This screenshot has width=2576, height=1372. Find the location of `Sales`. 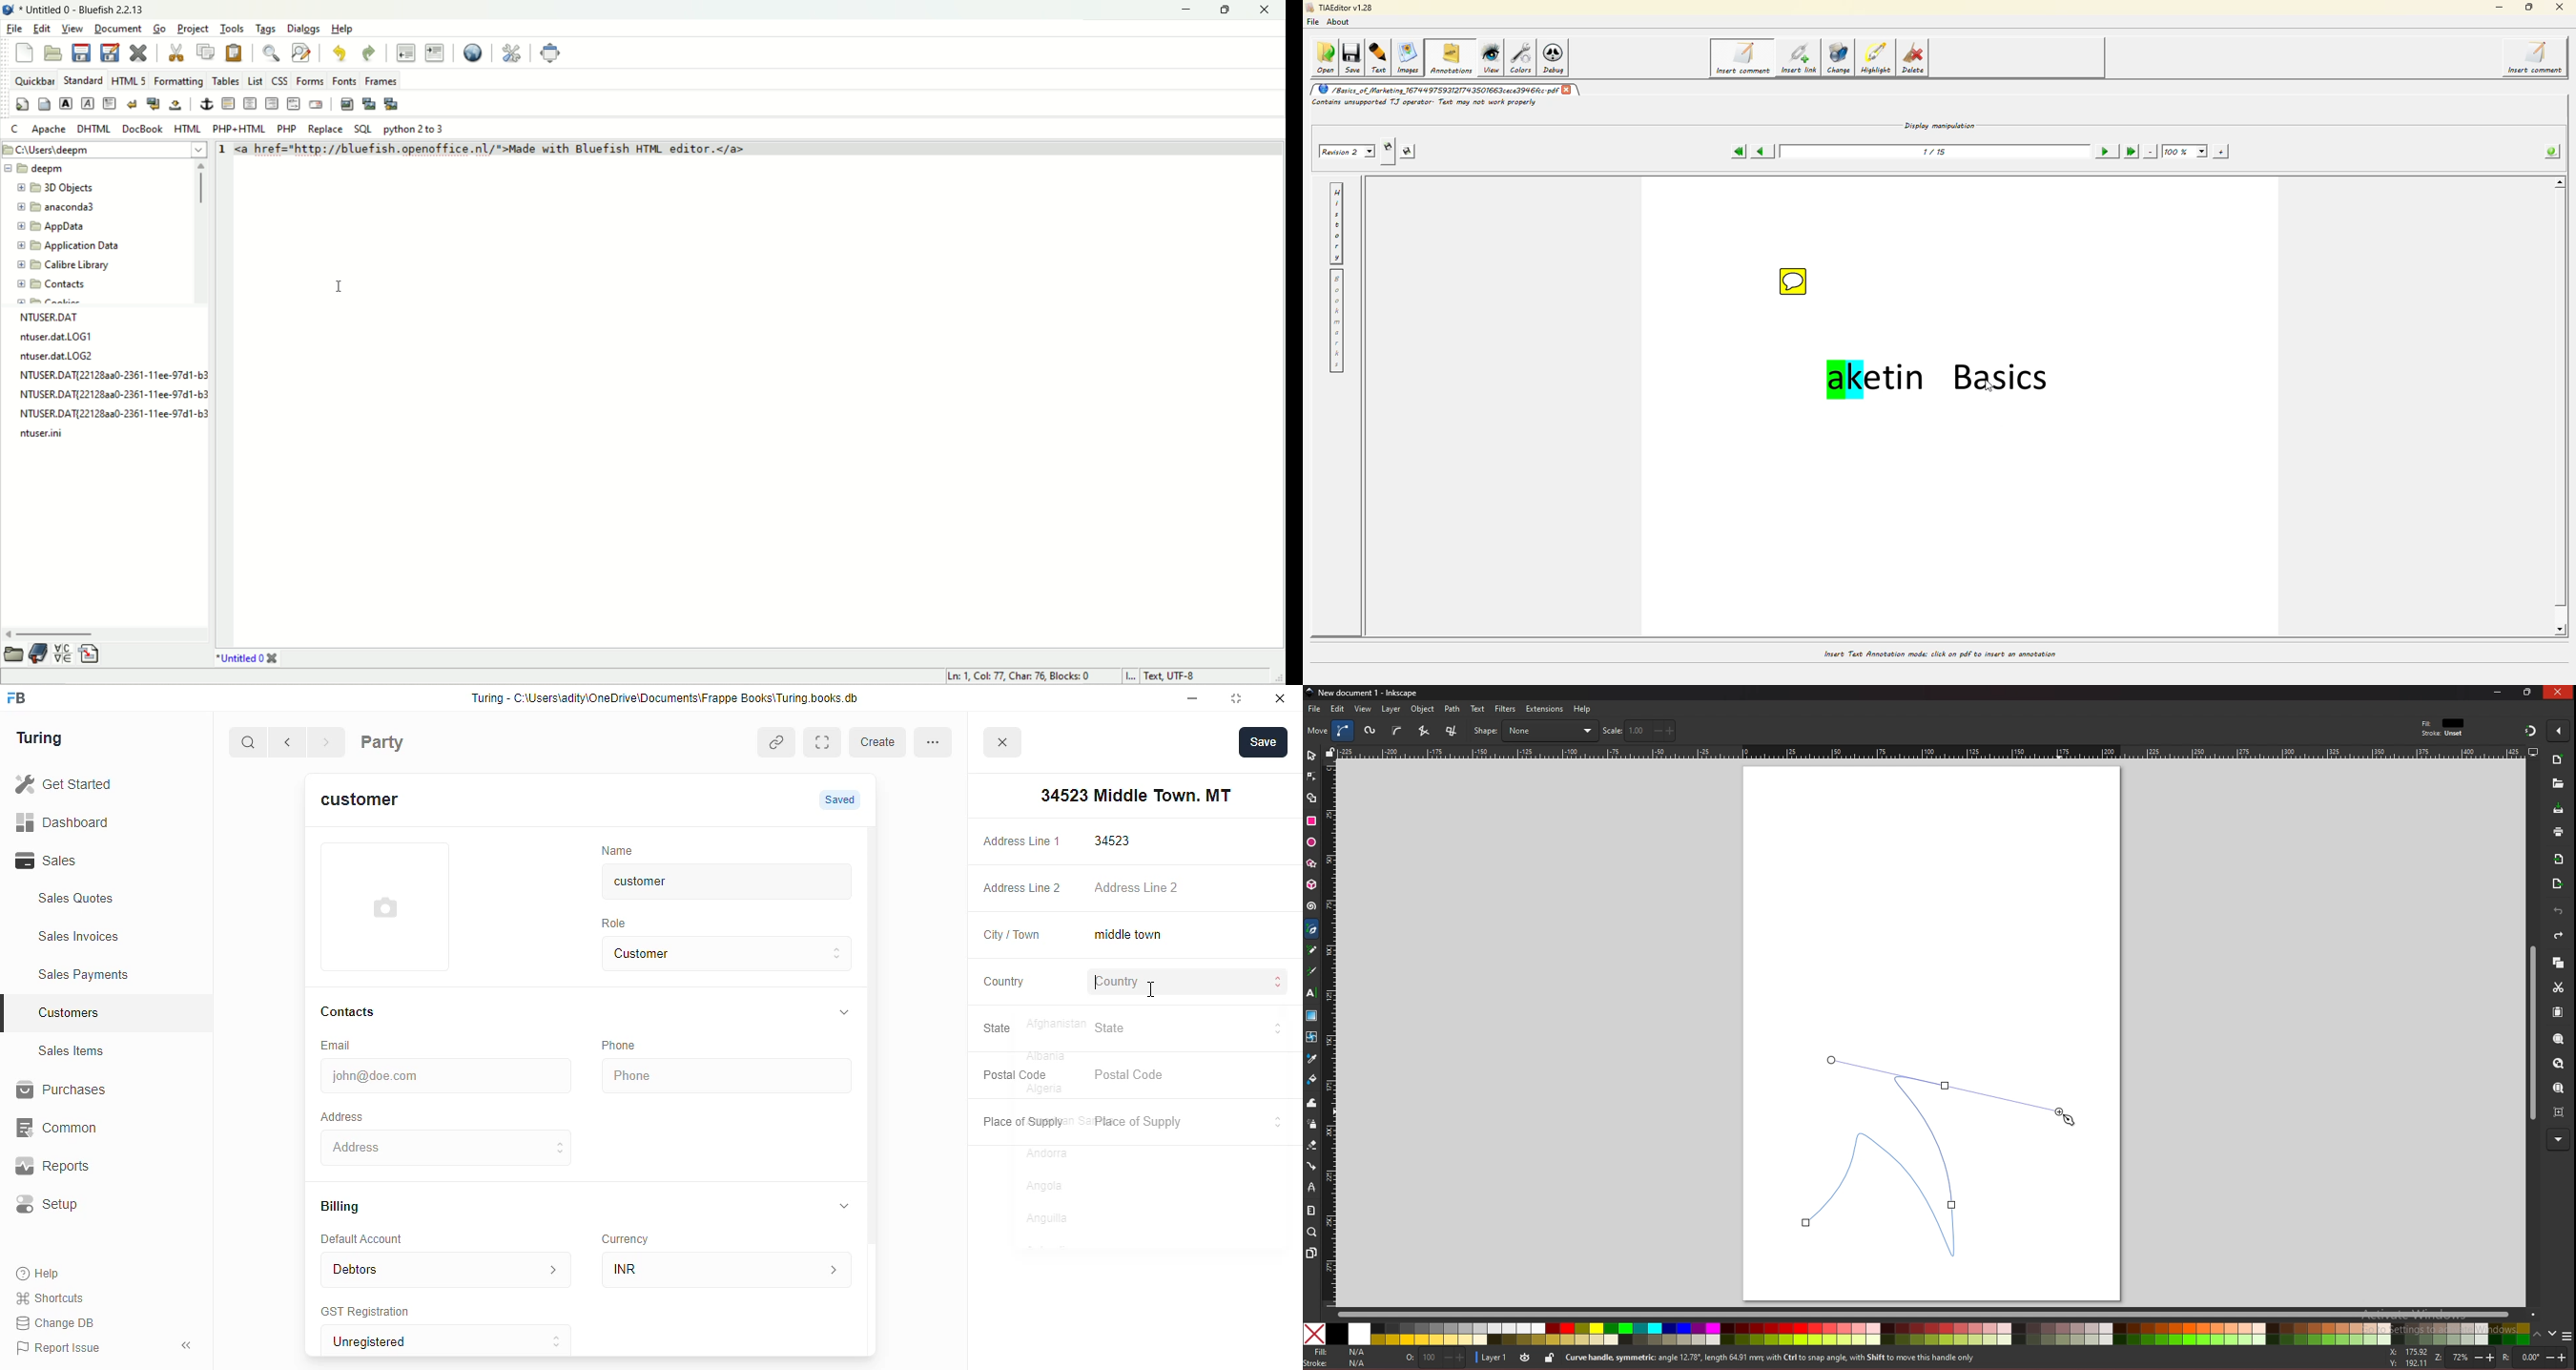

Sales is located at coordinates (93, 861).